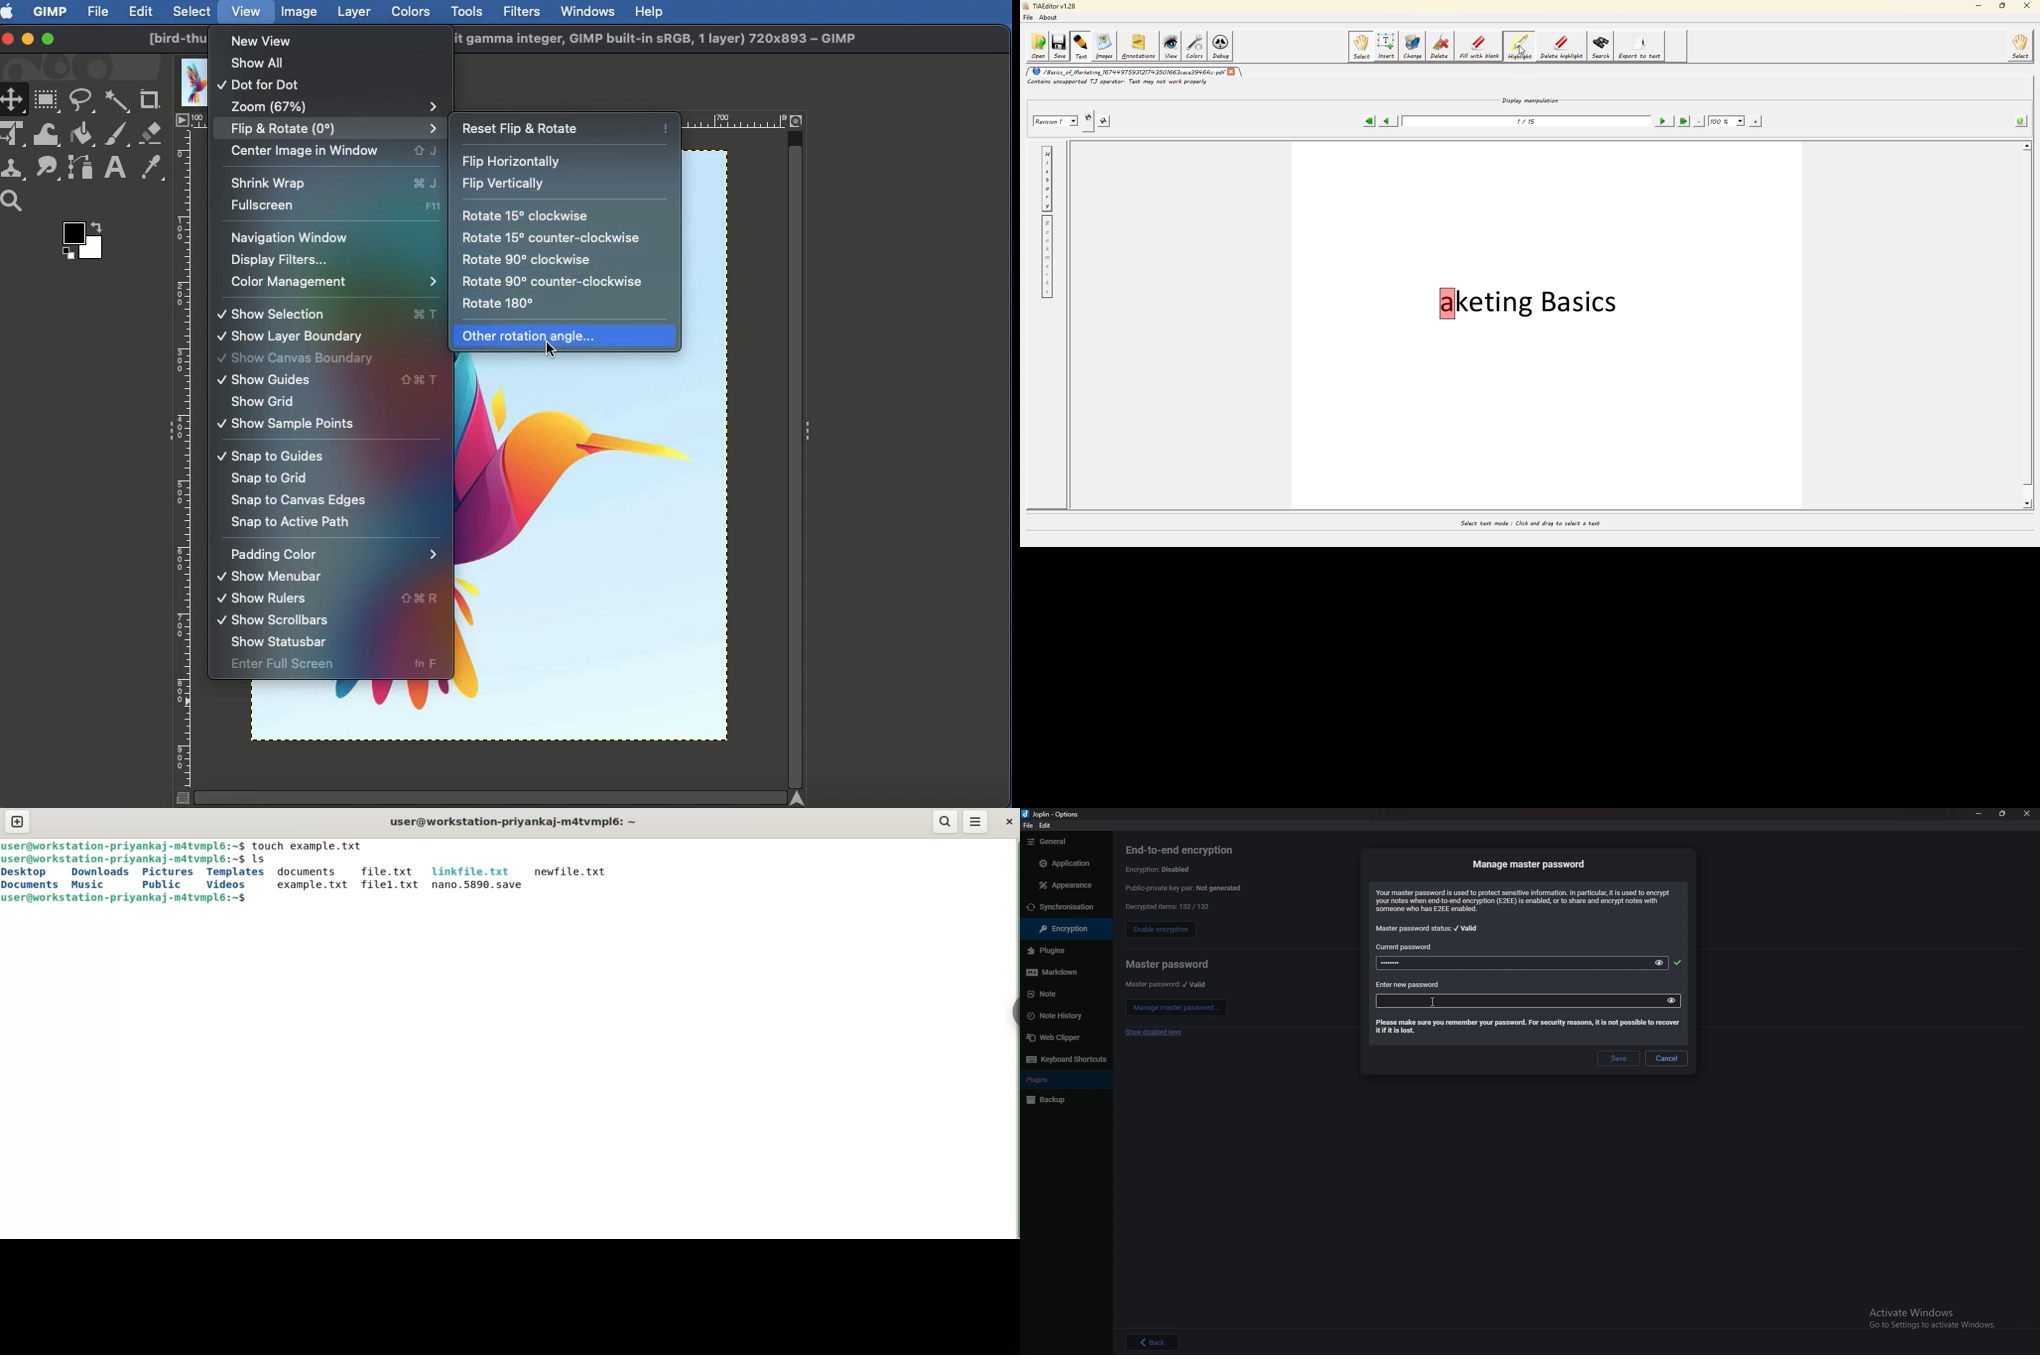  Describe the element at coordinates (1160, 931) in the screenshot. I see `enable encryption` at that location.